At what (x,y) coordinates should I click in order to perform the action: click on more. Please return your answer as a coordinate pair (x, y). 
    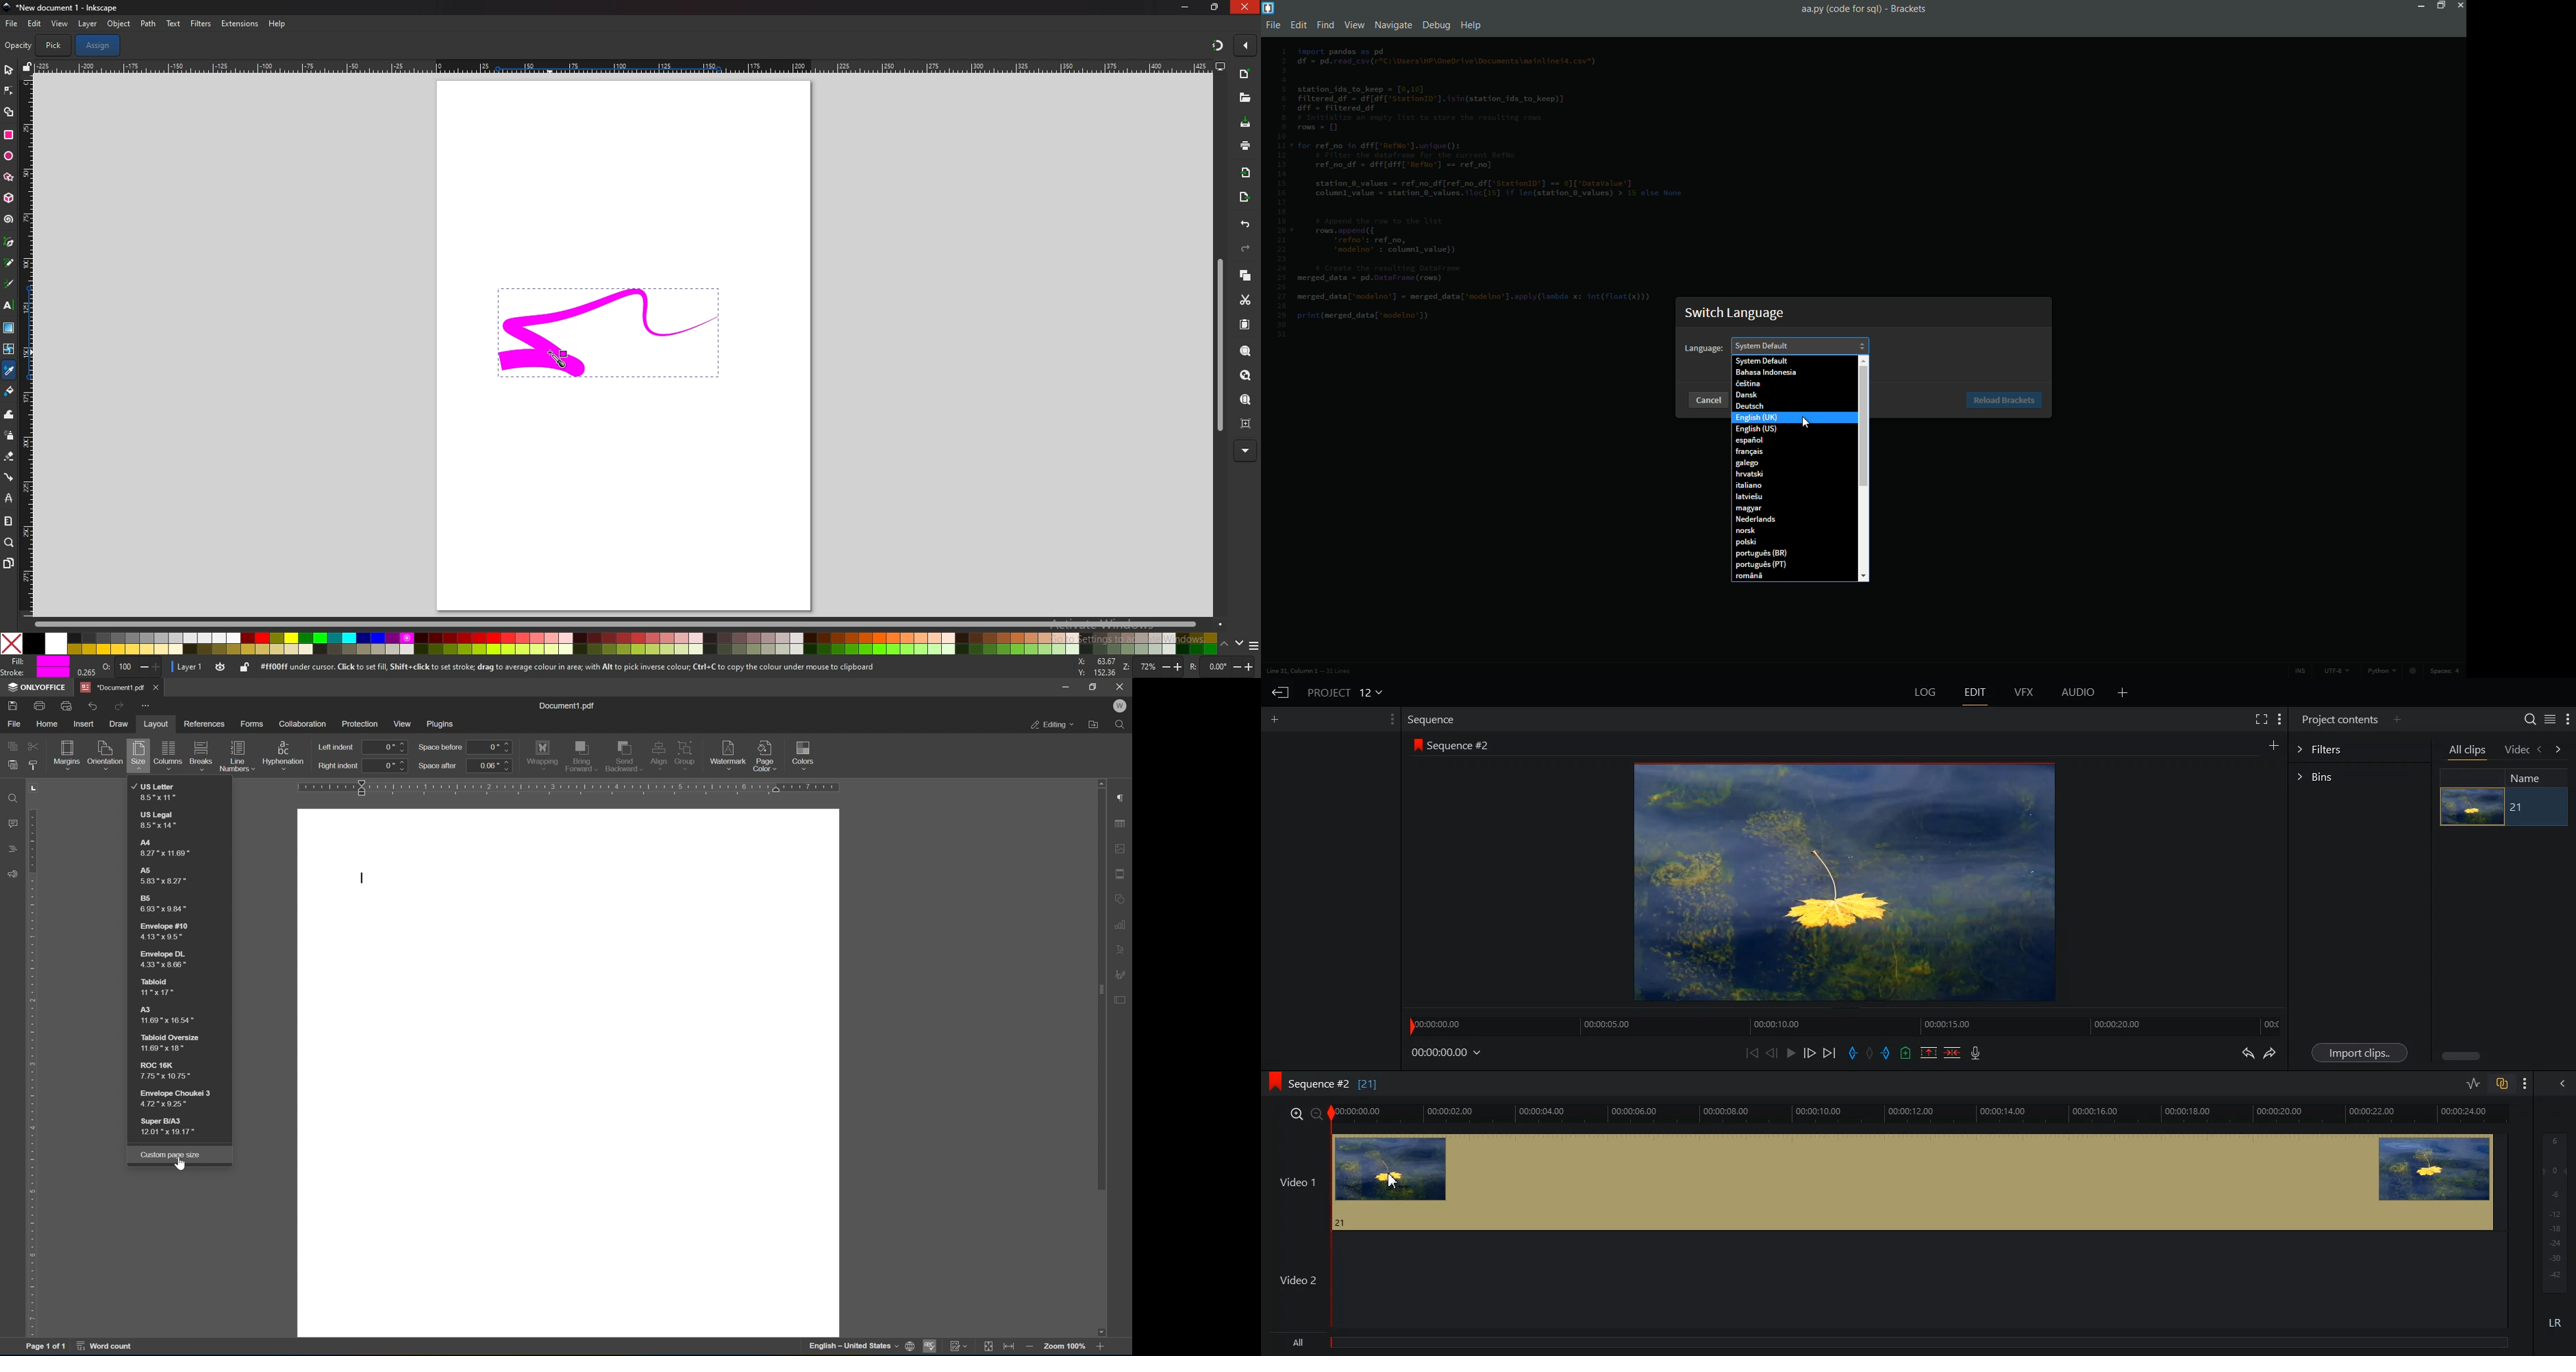
    Looking at the image, I should click on (1246, 451).